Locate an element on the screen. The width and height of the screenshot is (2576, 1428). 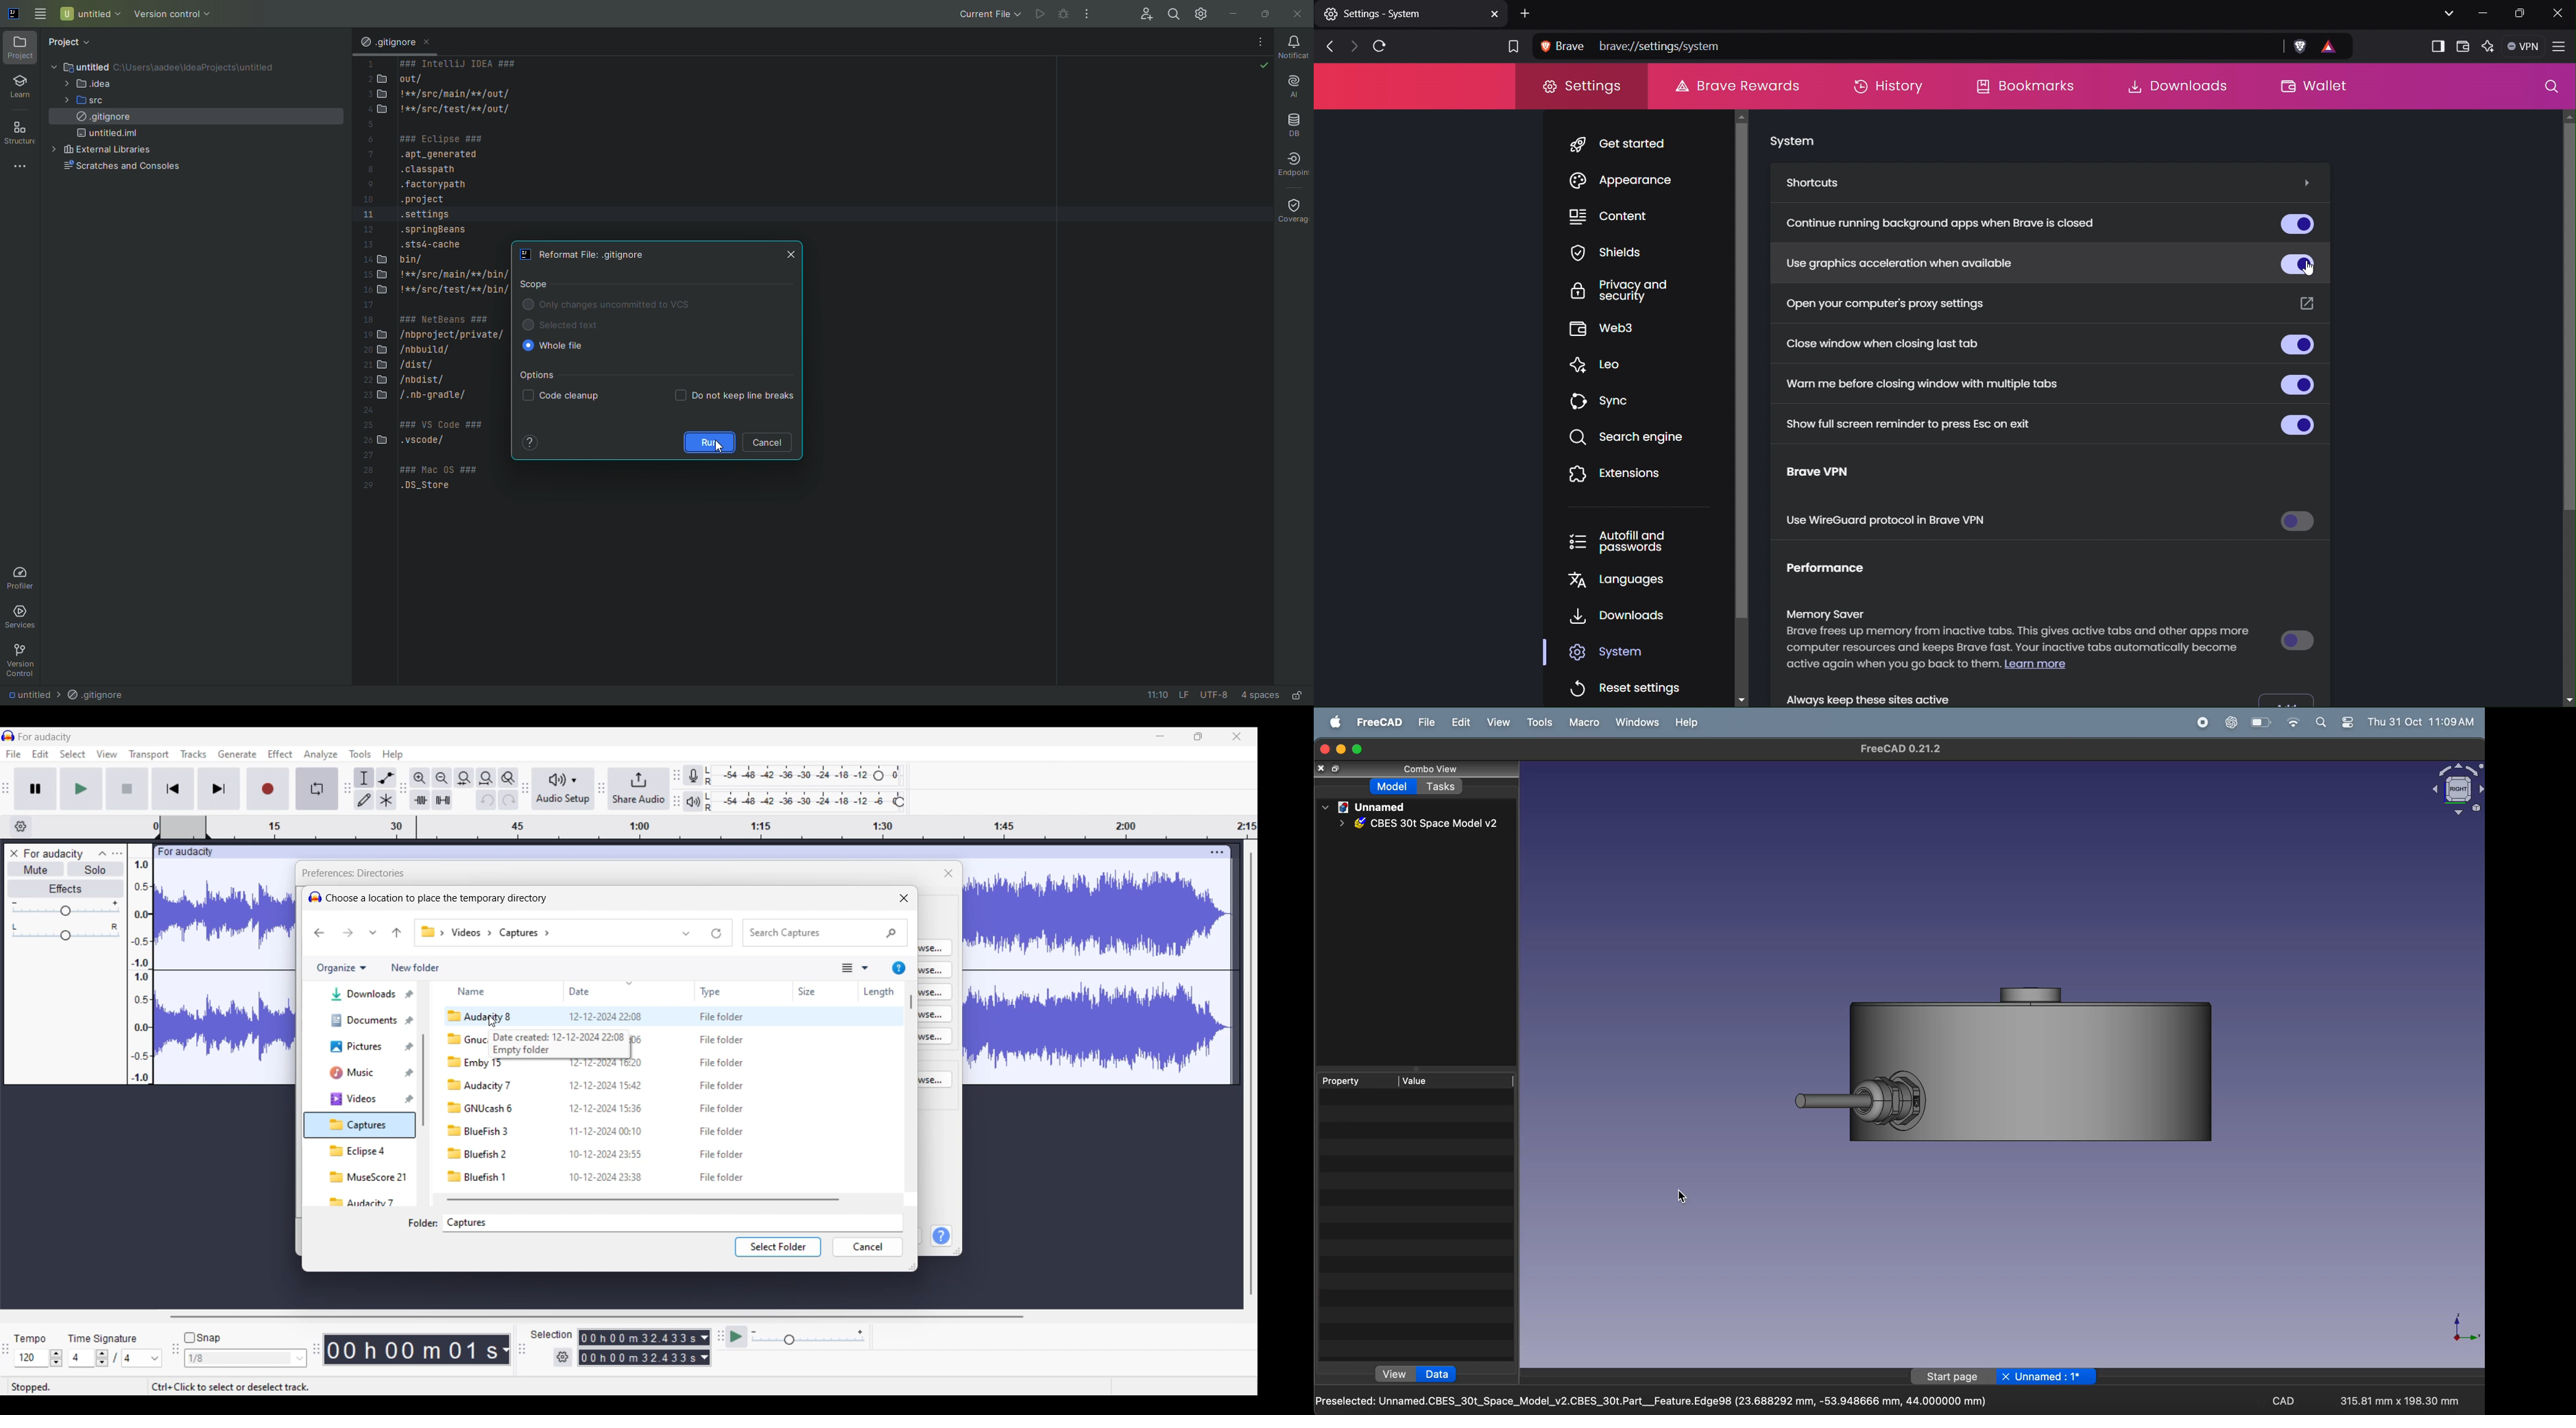
12-12-2024 15:42 is located at coordinates (605, 1085).